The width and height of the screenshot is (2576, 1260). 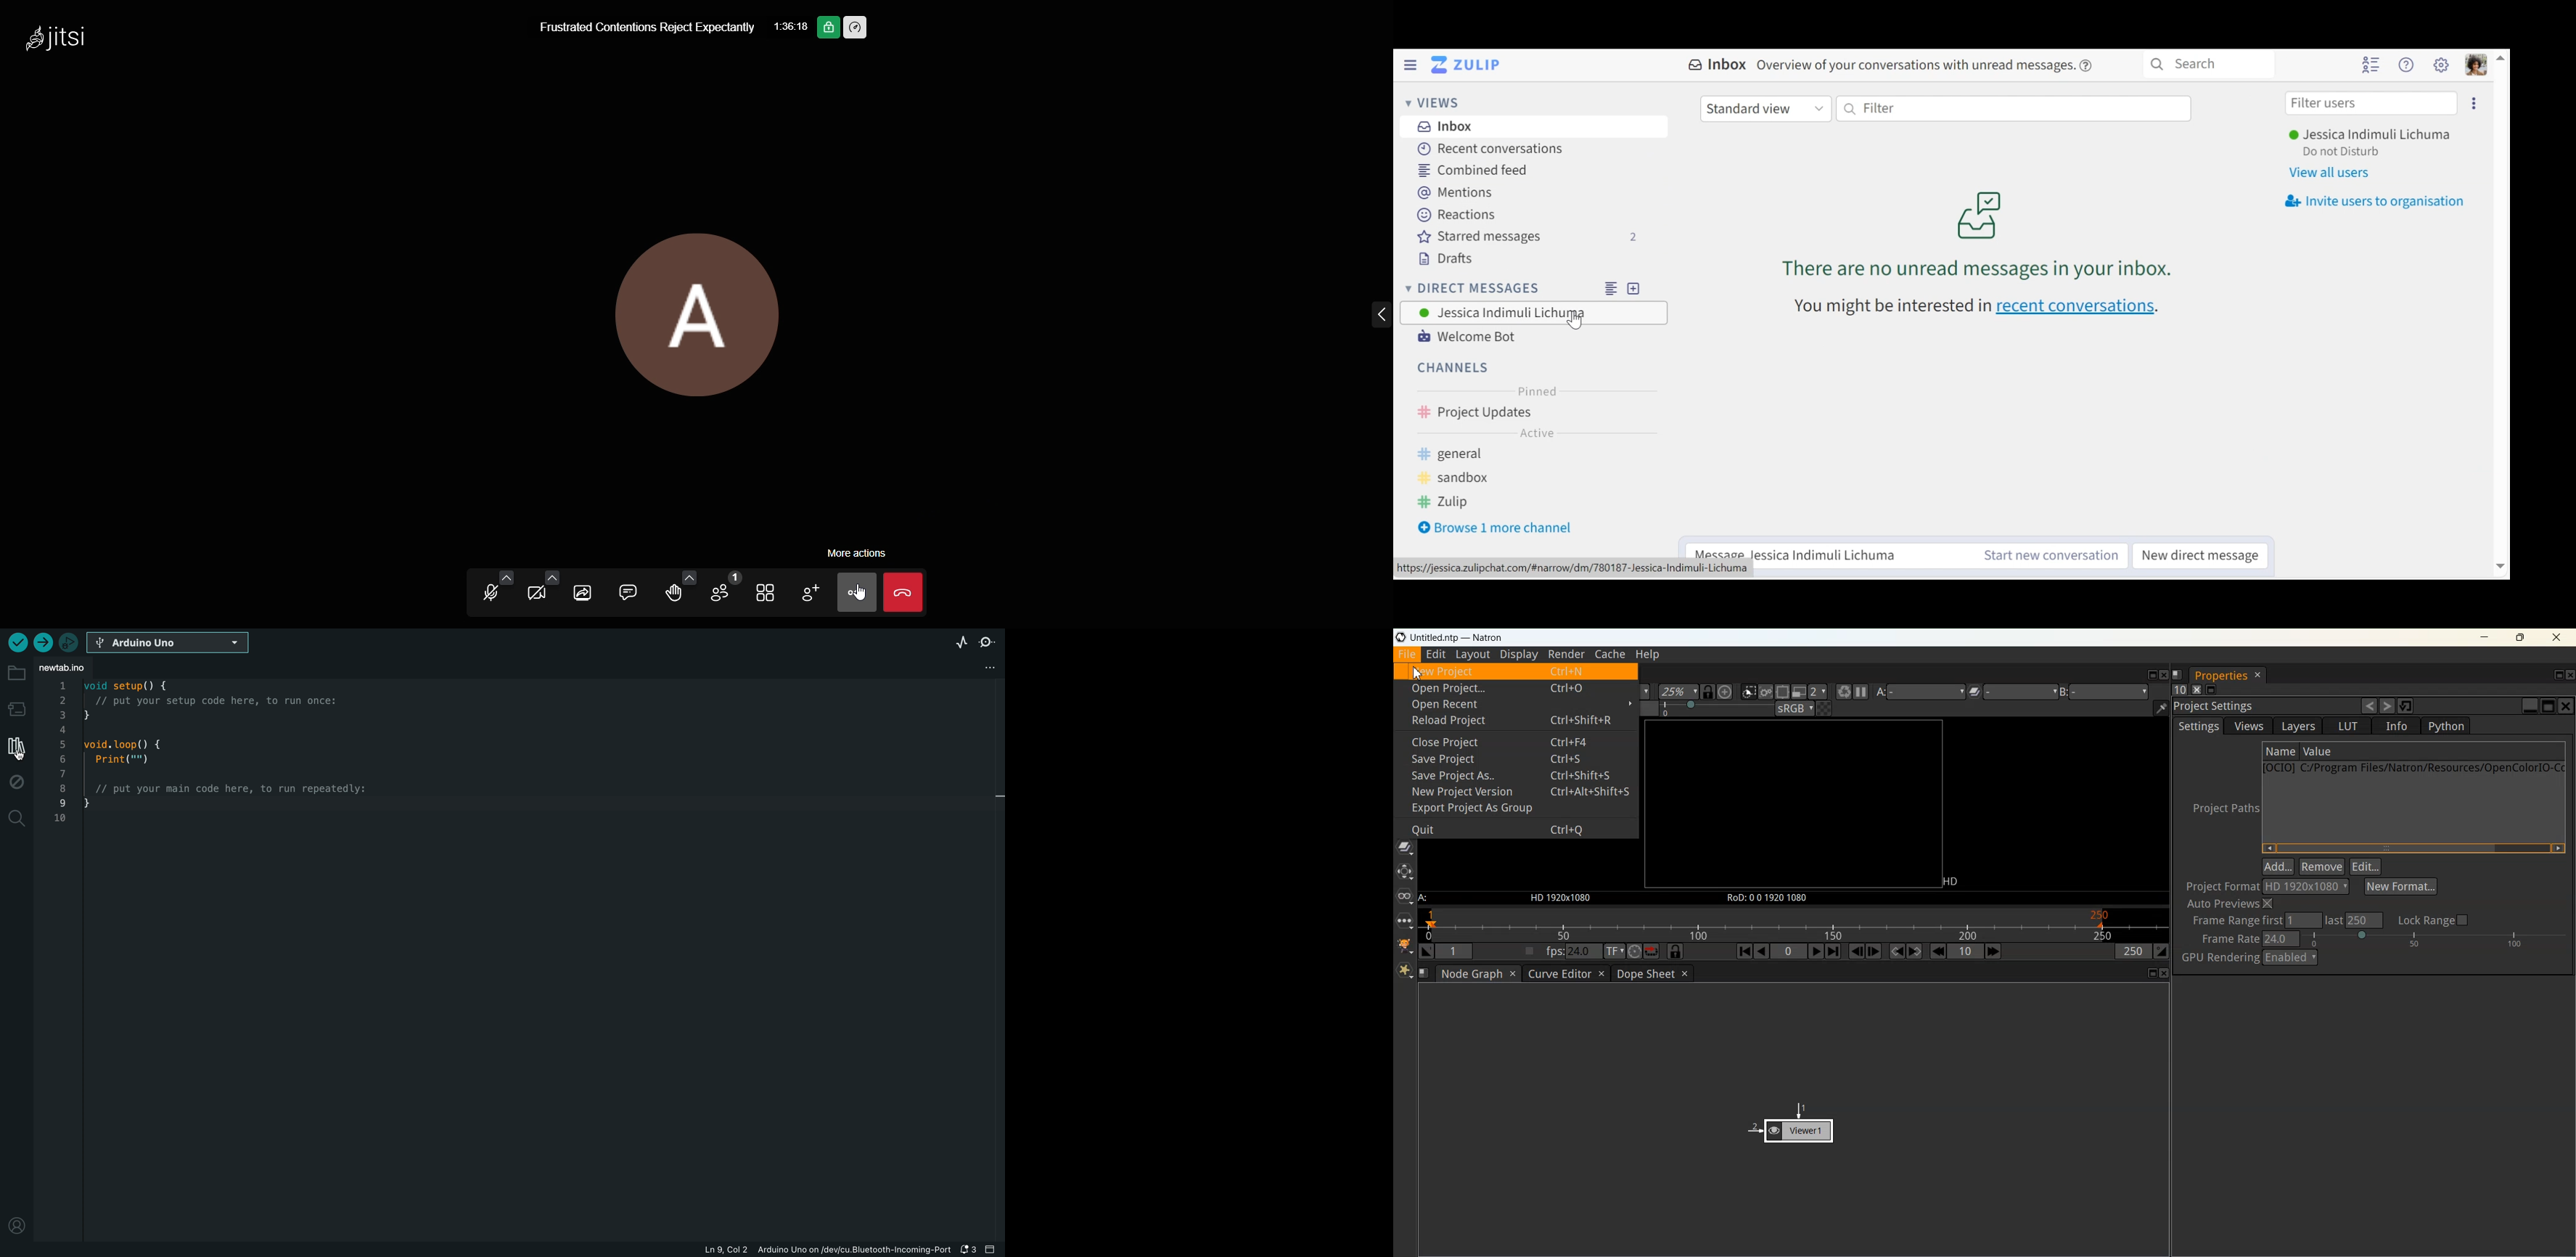 I want to click on Channels, so click(x=1454, y=369).